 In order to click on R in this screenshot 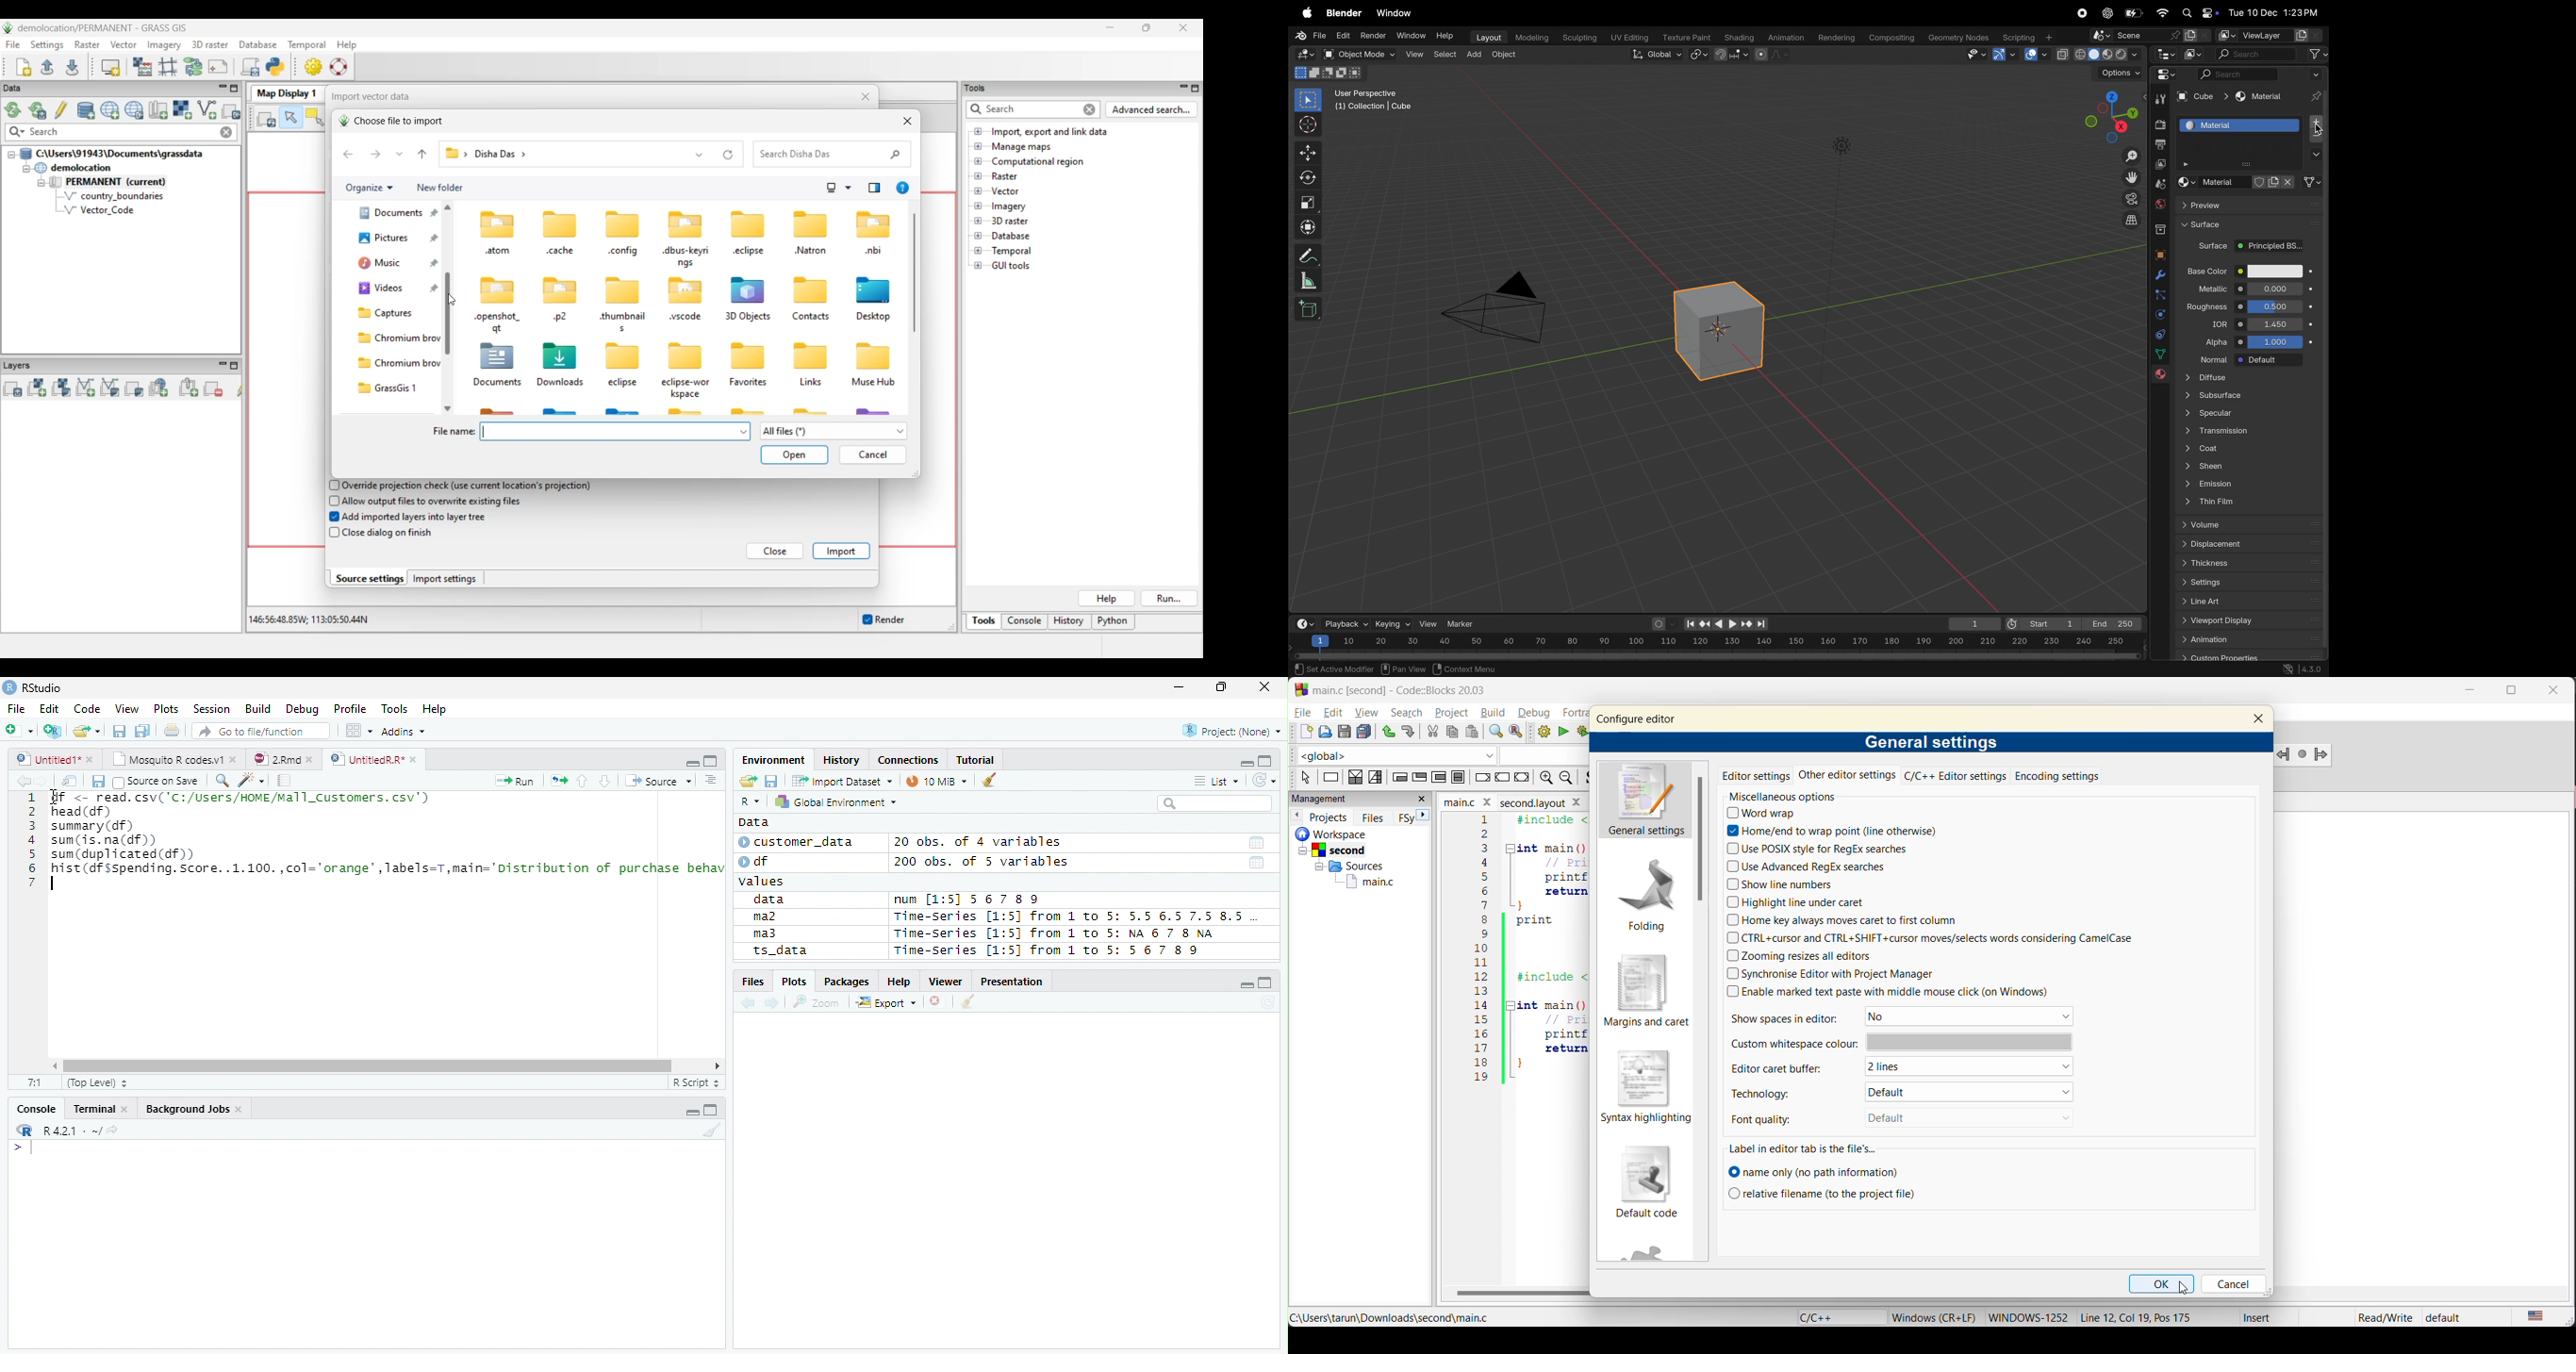, I will do `click(750, 802)`.